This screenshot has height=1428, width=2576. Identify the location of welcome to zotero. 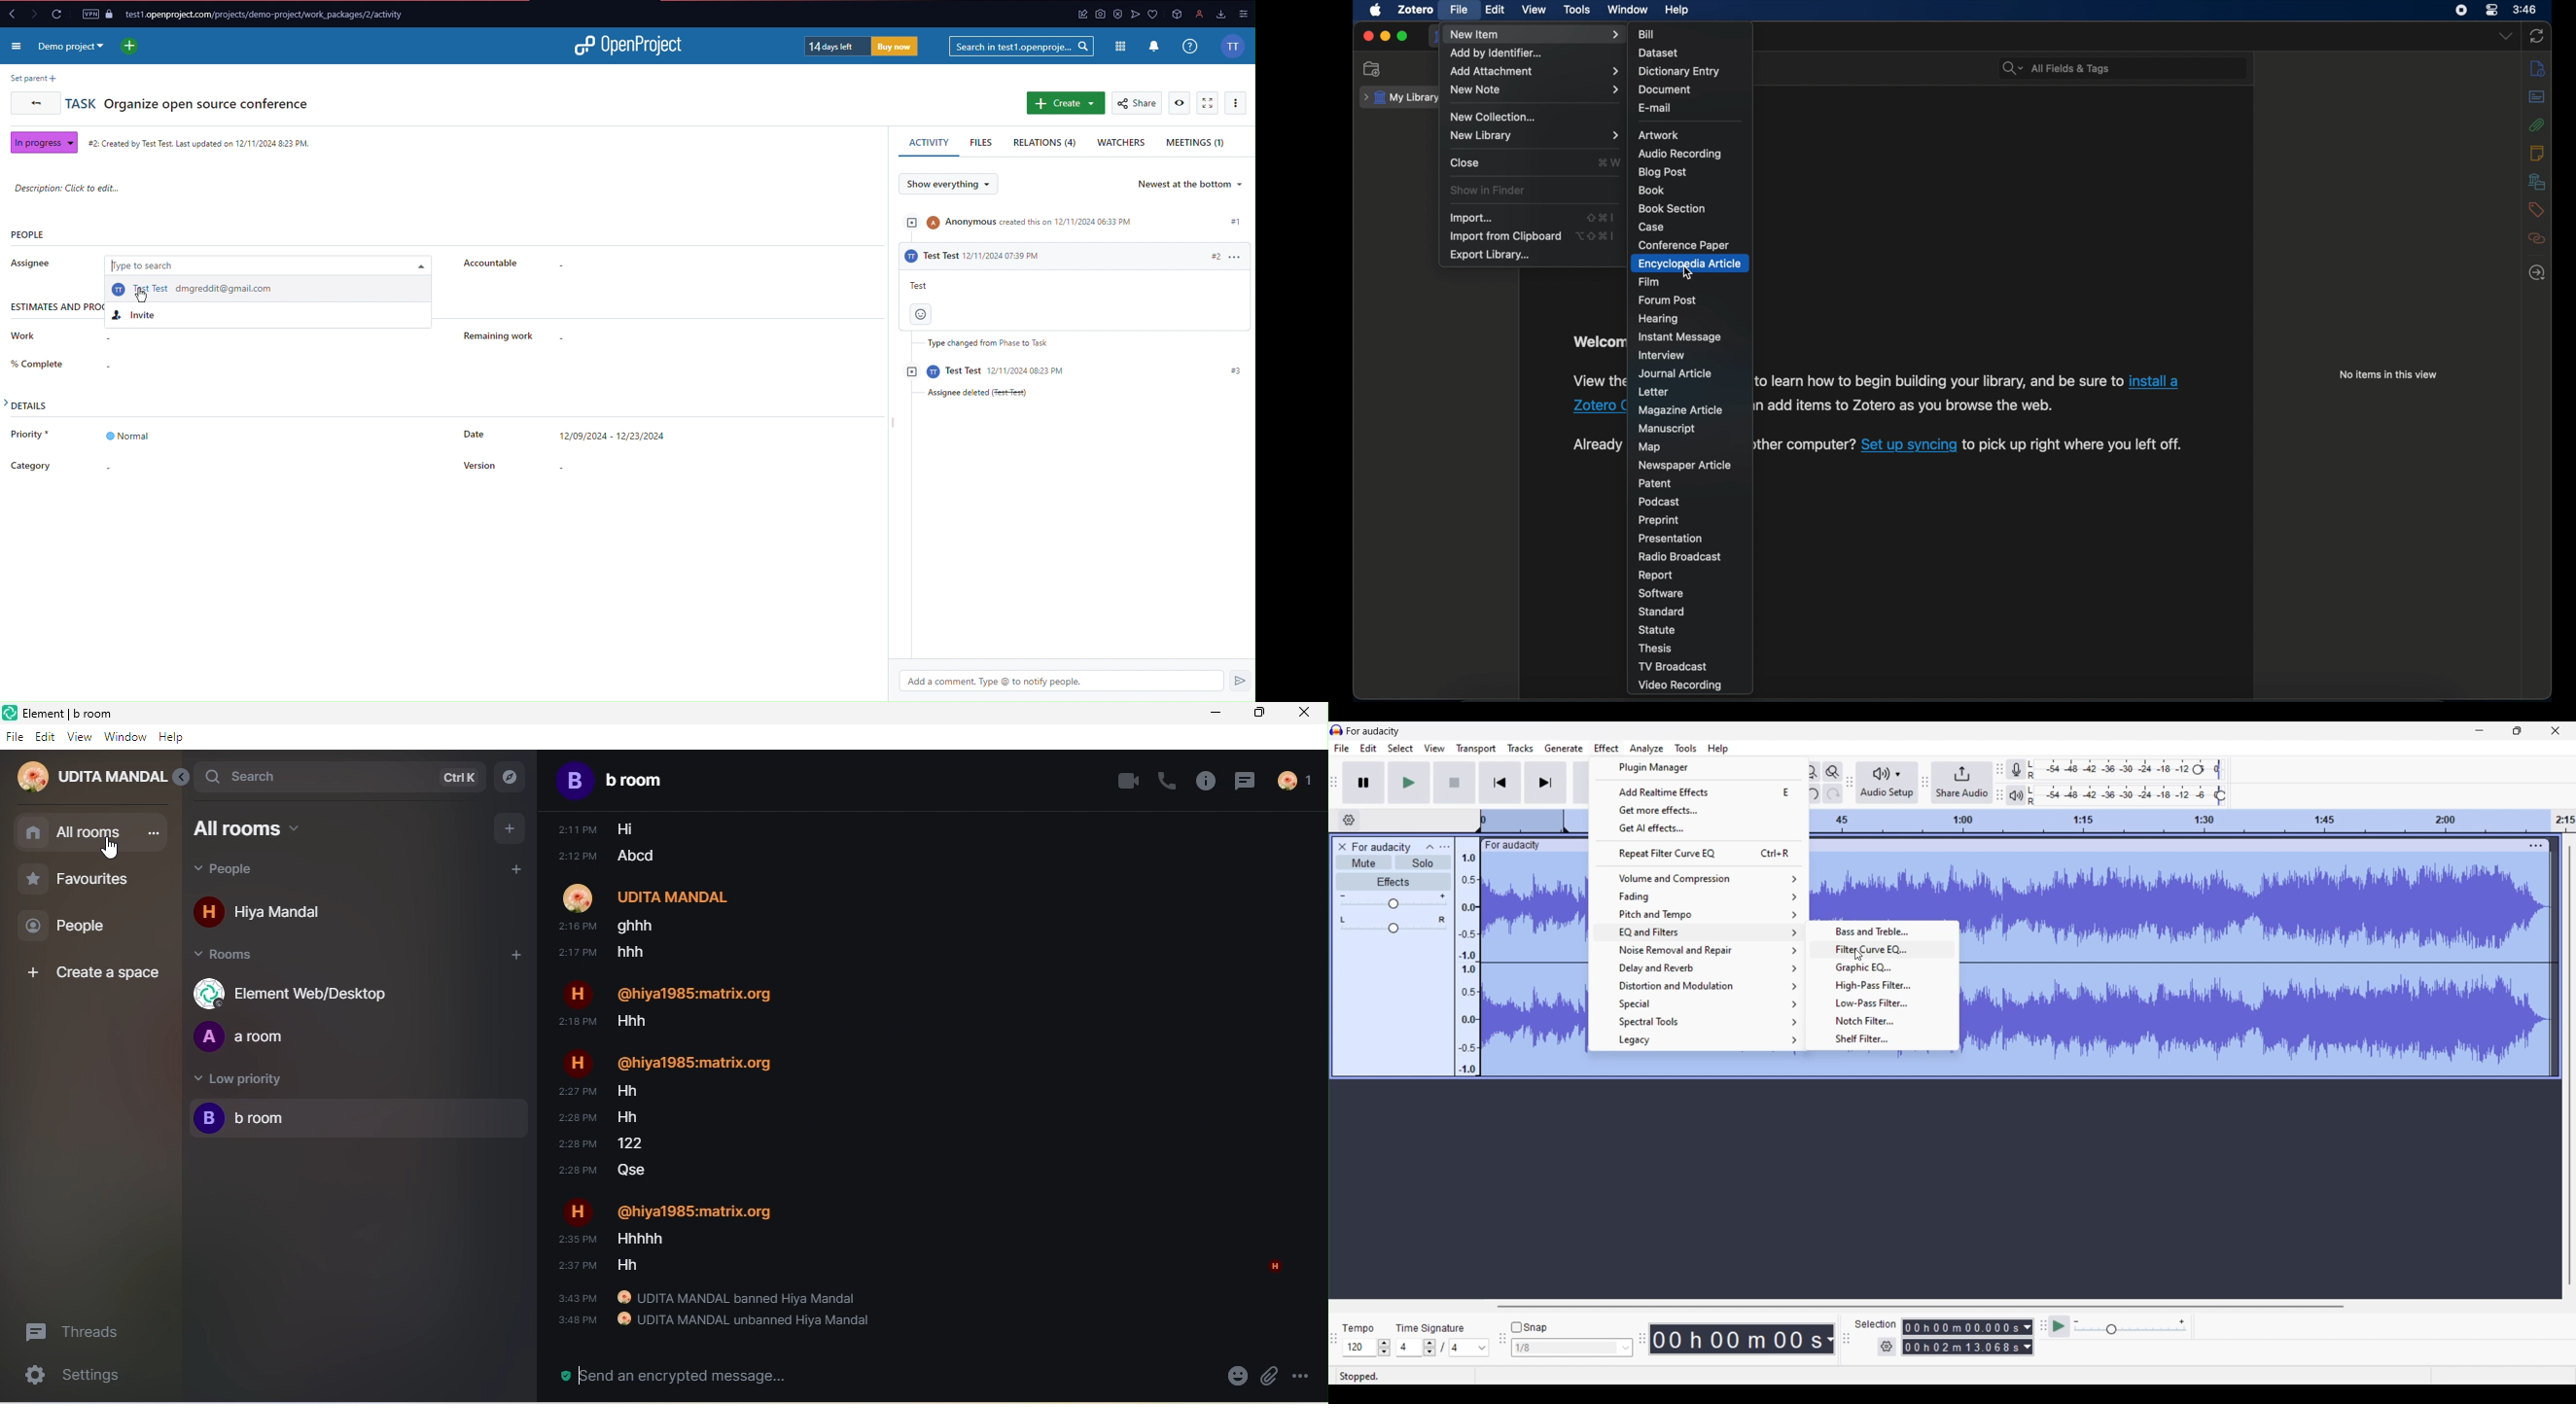
(1599, 343).